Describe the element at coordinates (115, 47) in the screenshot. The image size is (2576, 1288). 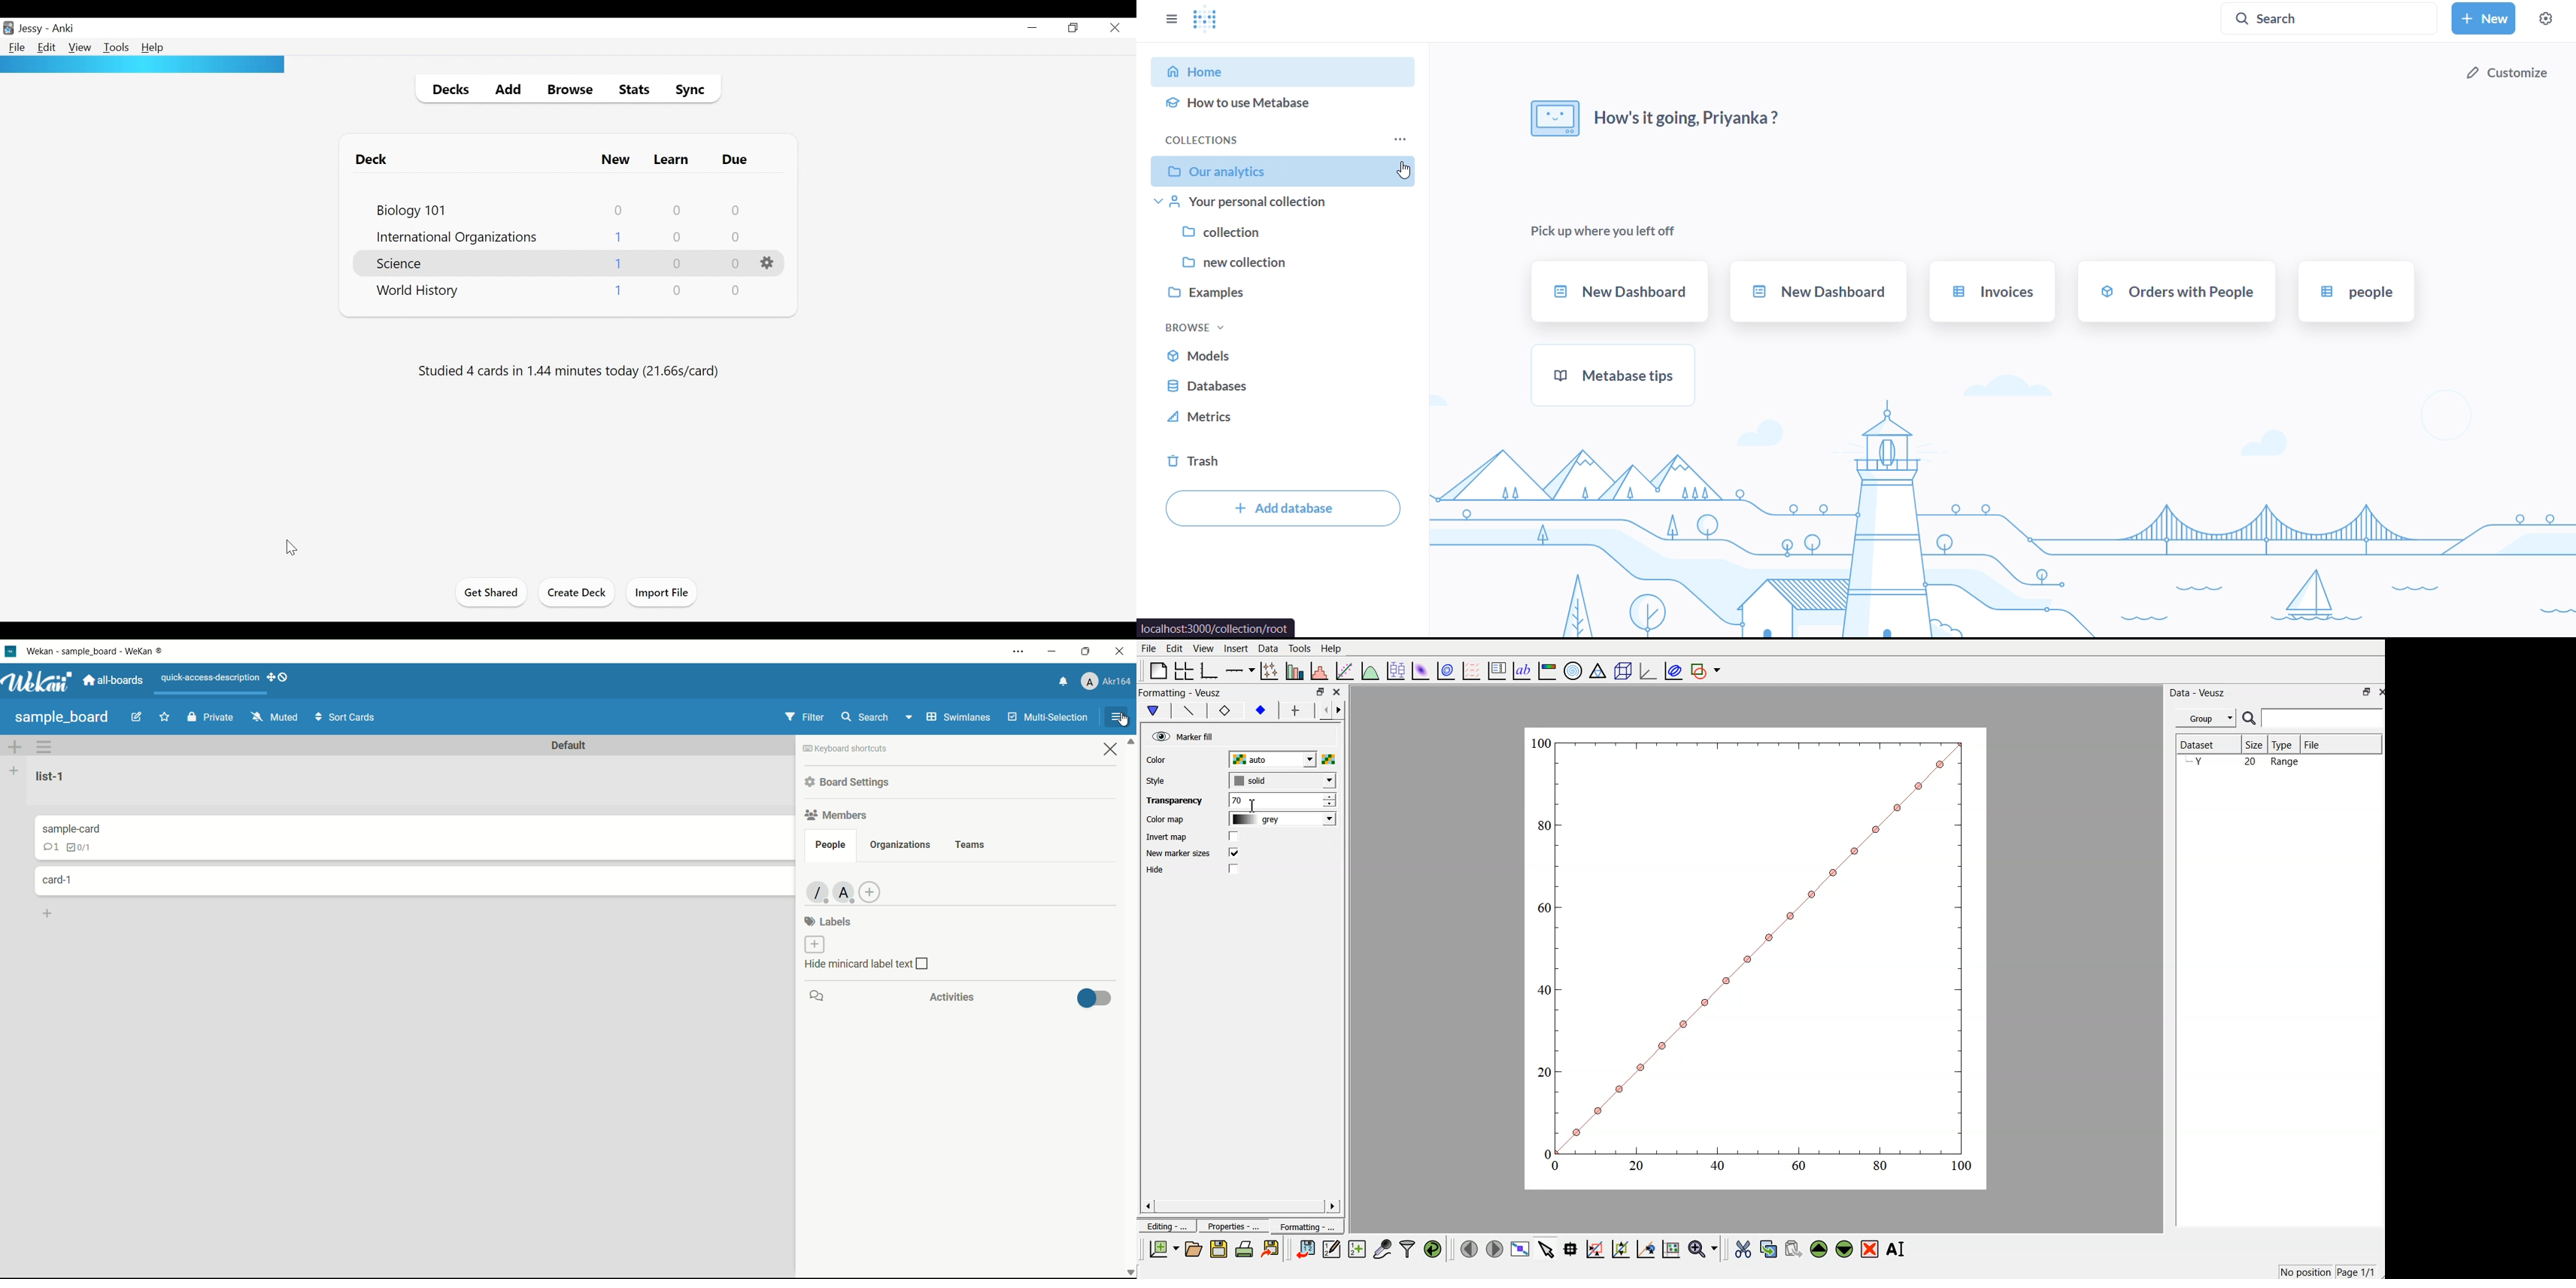
I see `Tools` at that location.